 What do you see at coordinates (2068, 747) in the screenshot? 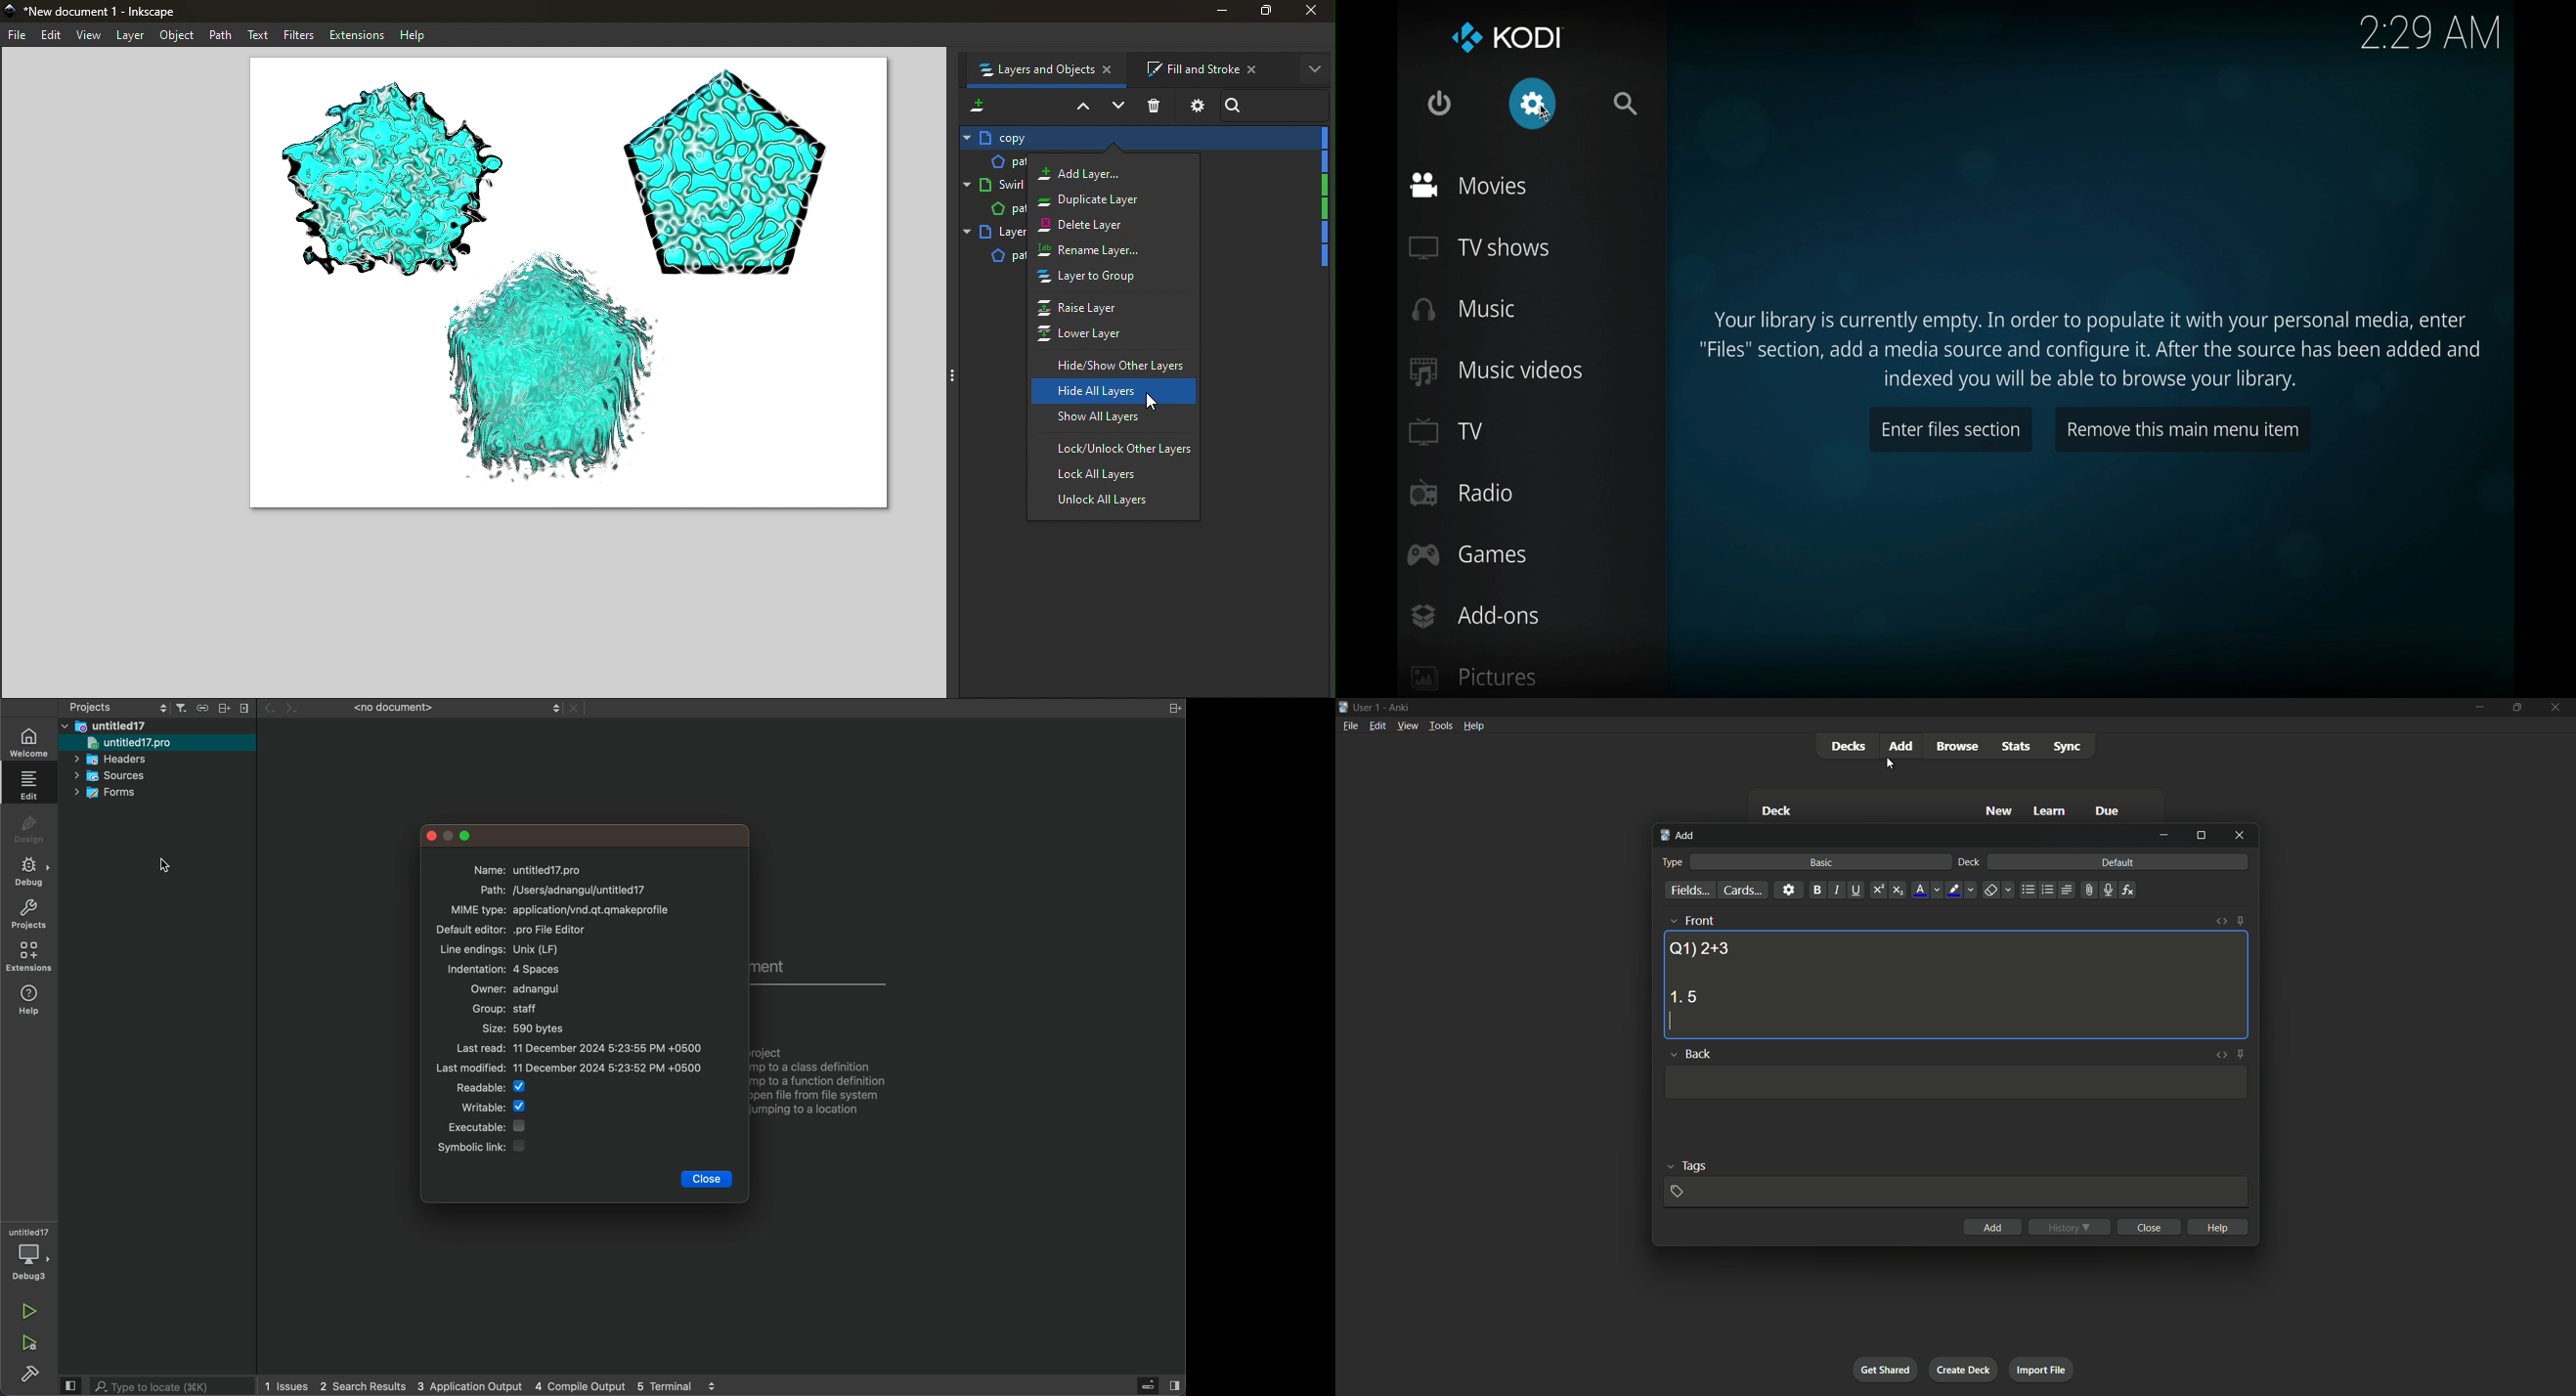
I see `sync` at bounding box center [2068, 747].